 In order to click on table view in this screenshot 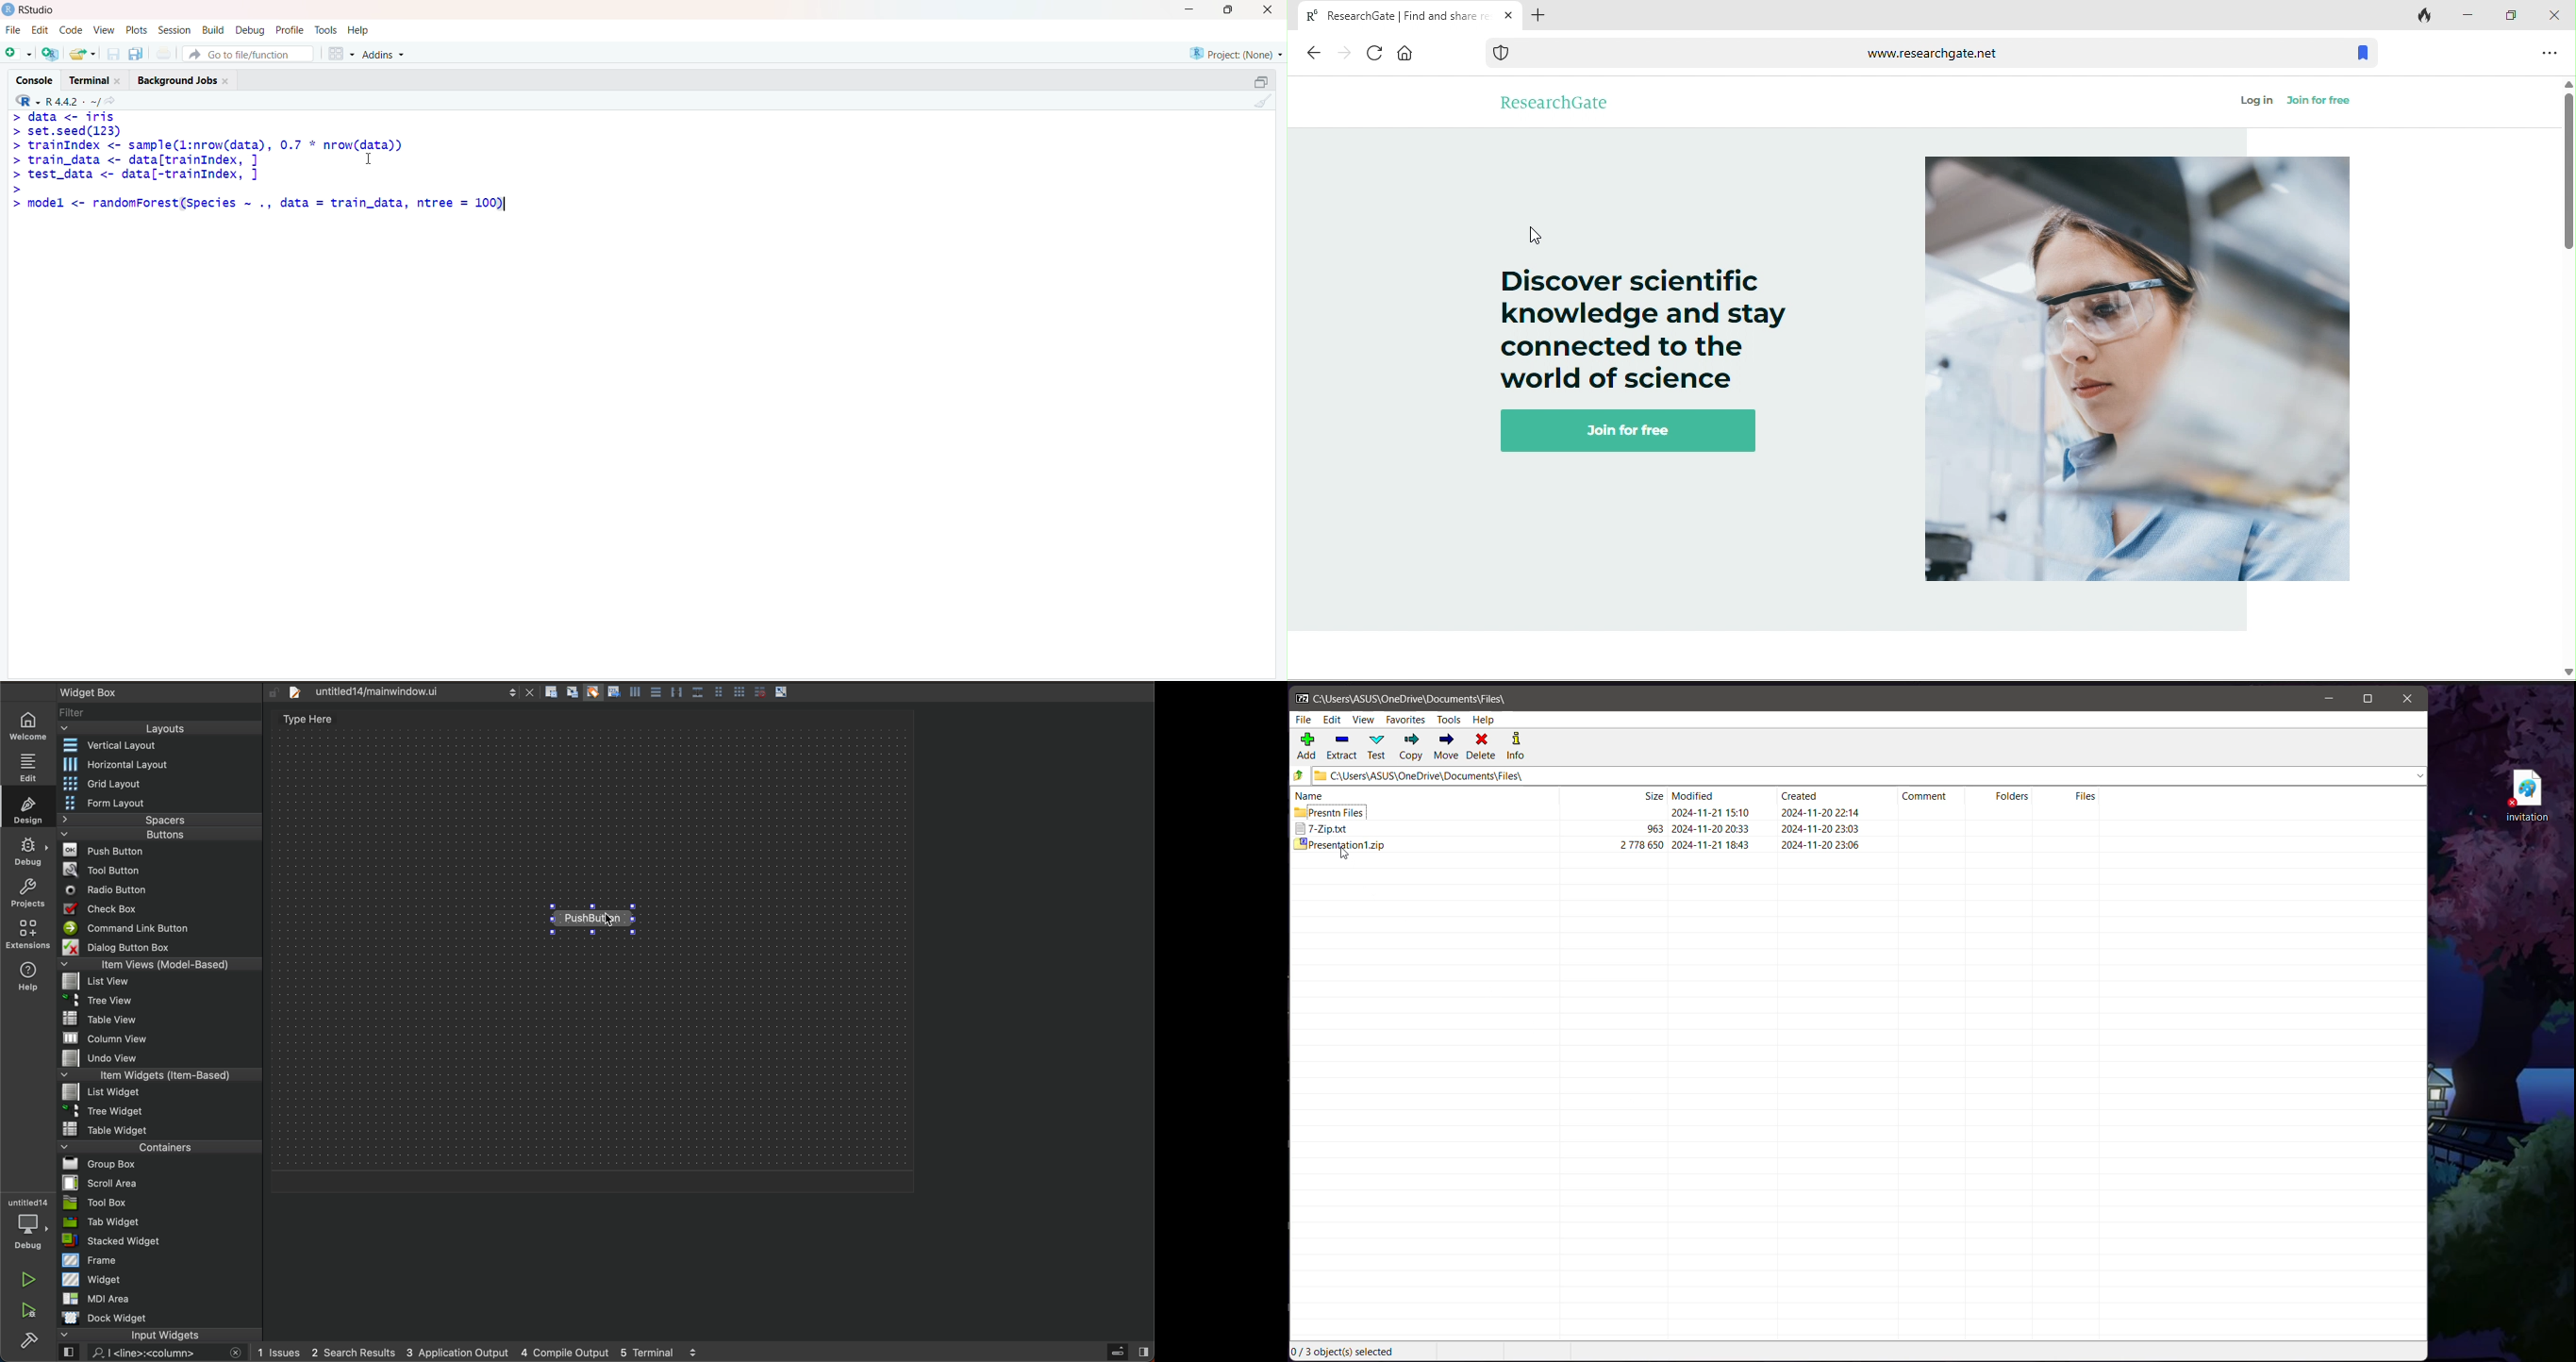, I will do `click(166, 1020)`.